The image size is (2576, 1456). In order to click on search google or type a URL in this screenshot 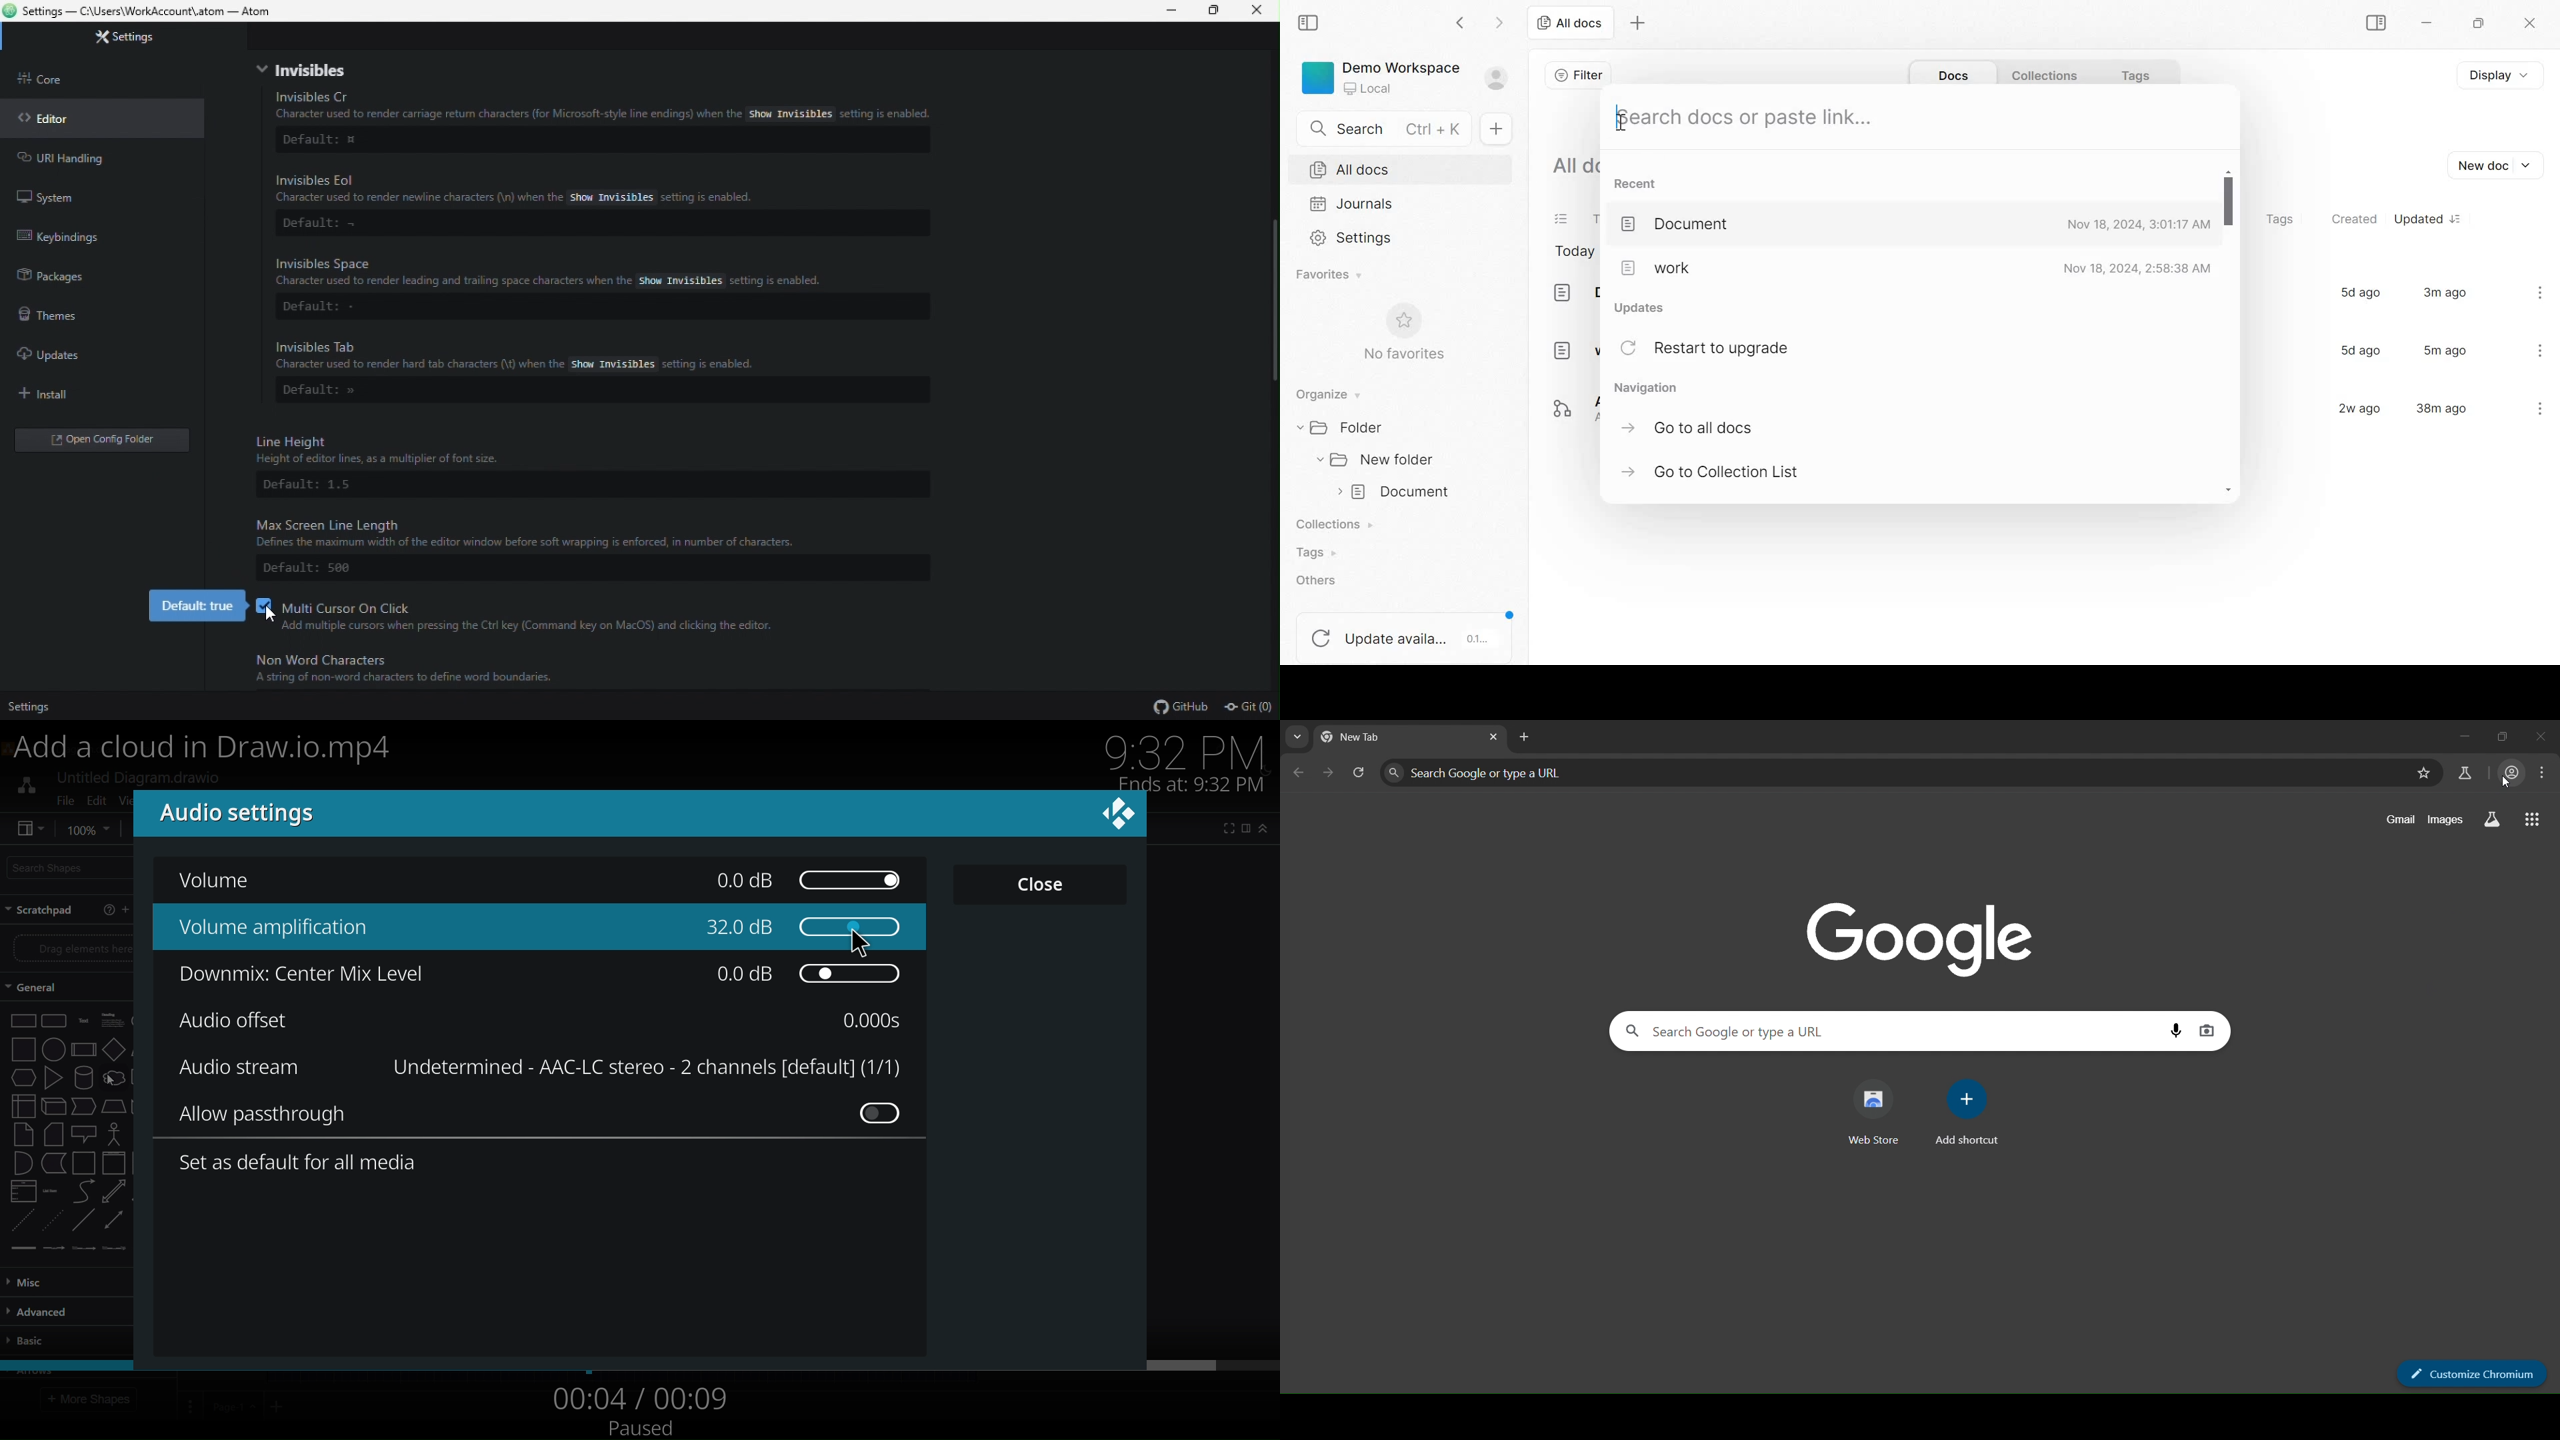, I will do `click(1886, 1034)`.